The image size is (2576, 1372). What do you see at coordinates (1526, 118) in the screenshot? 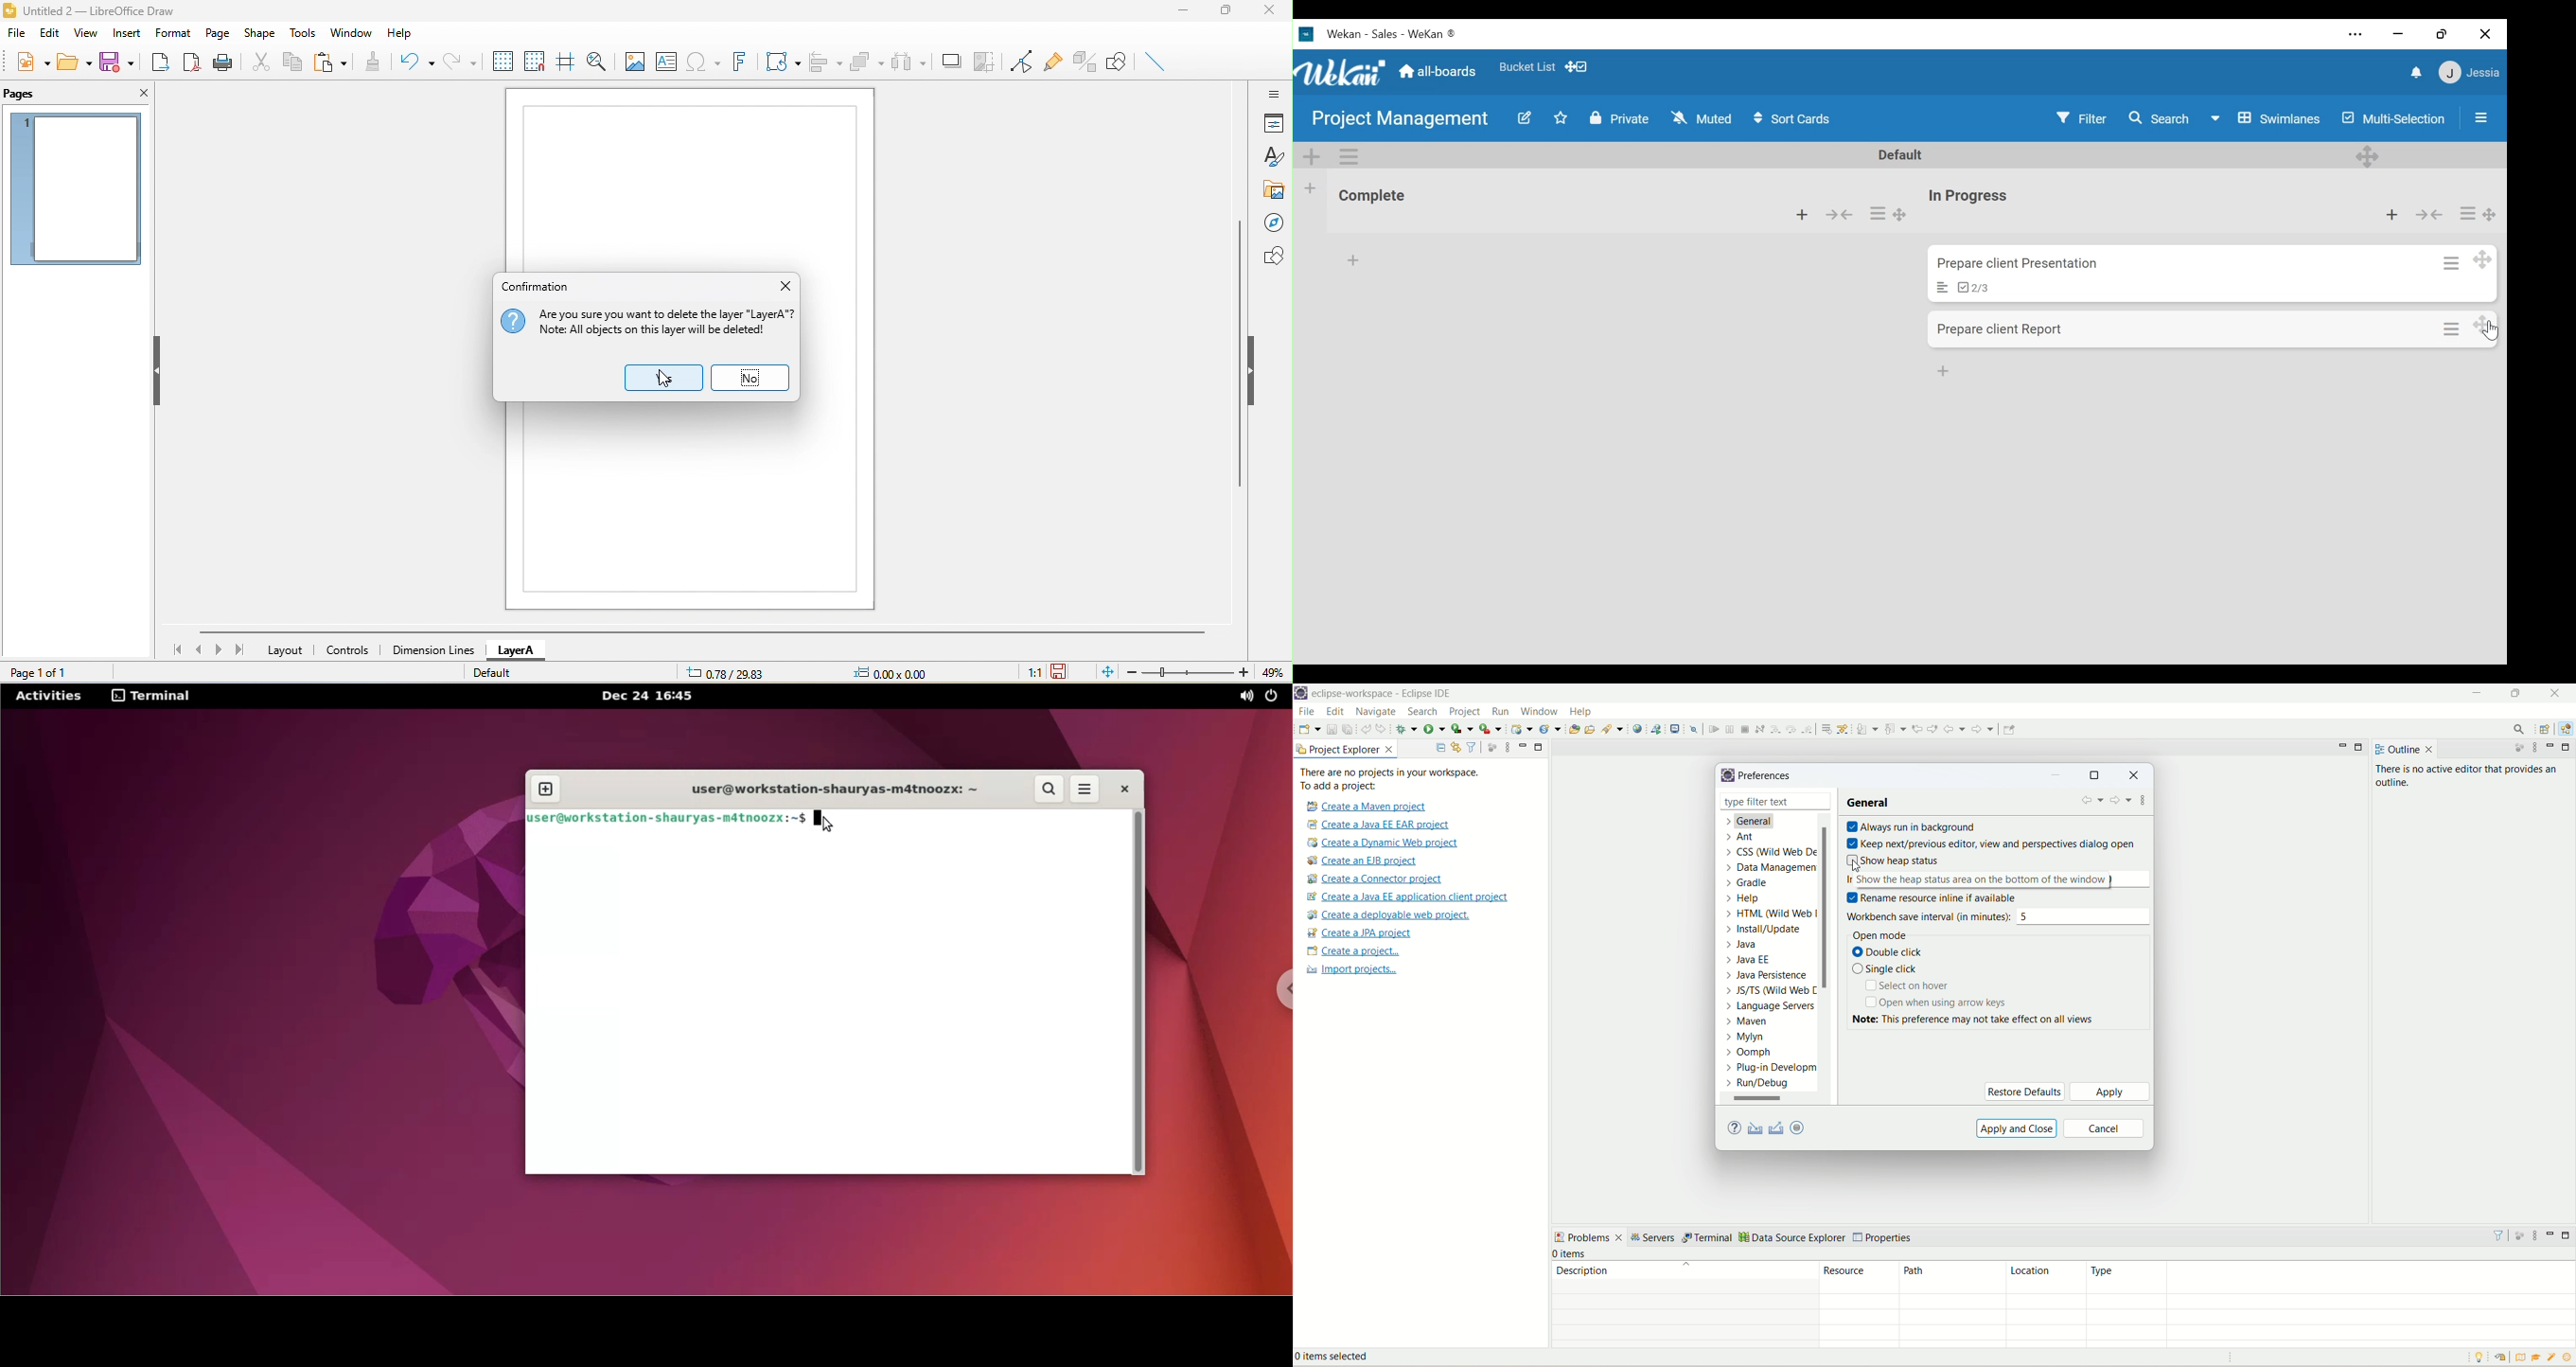
I see `Edit` at bounding box center [1526, 118].